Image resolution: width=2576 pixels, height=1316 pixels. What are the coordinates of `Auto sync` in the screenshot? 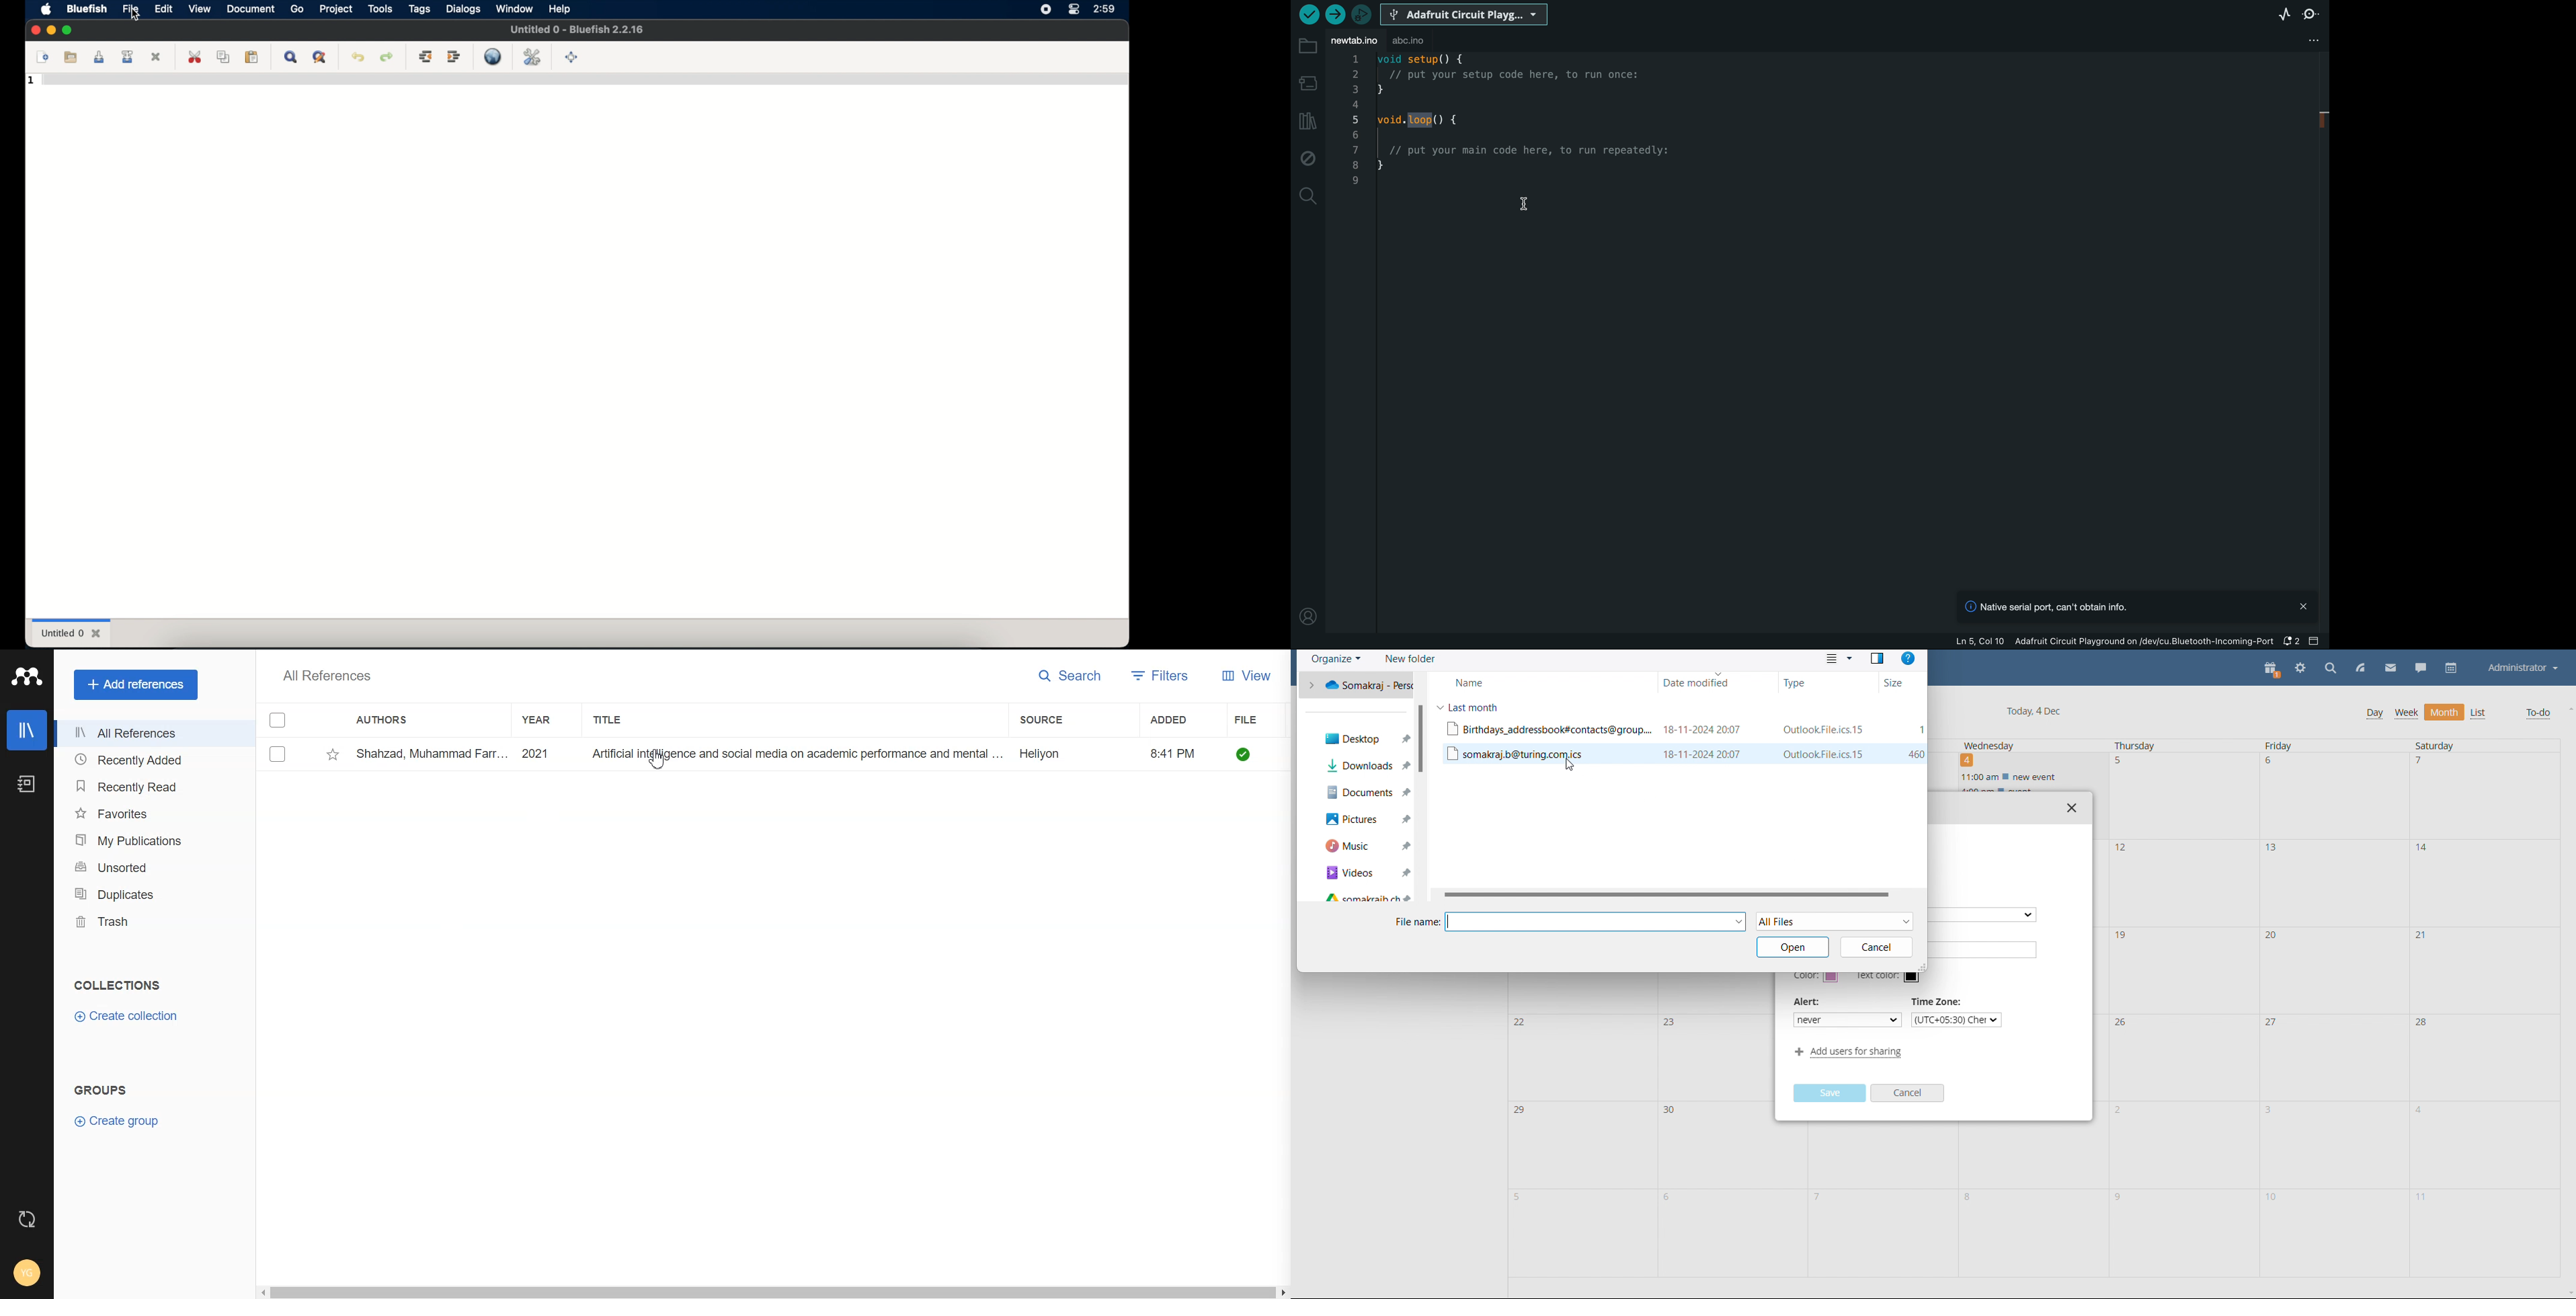 It's located at (29, 1220).